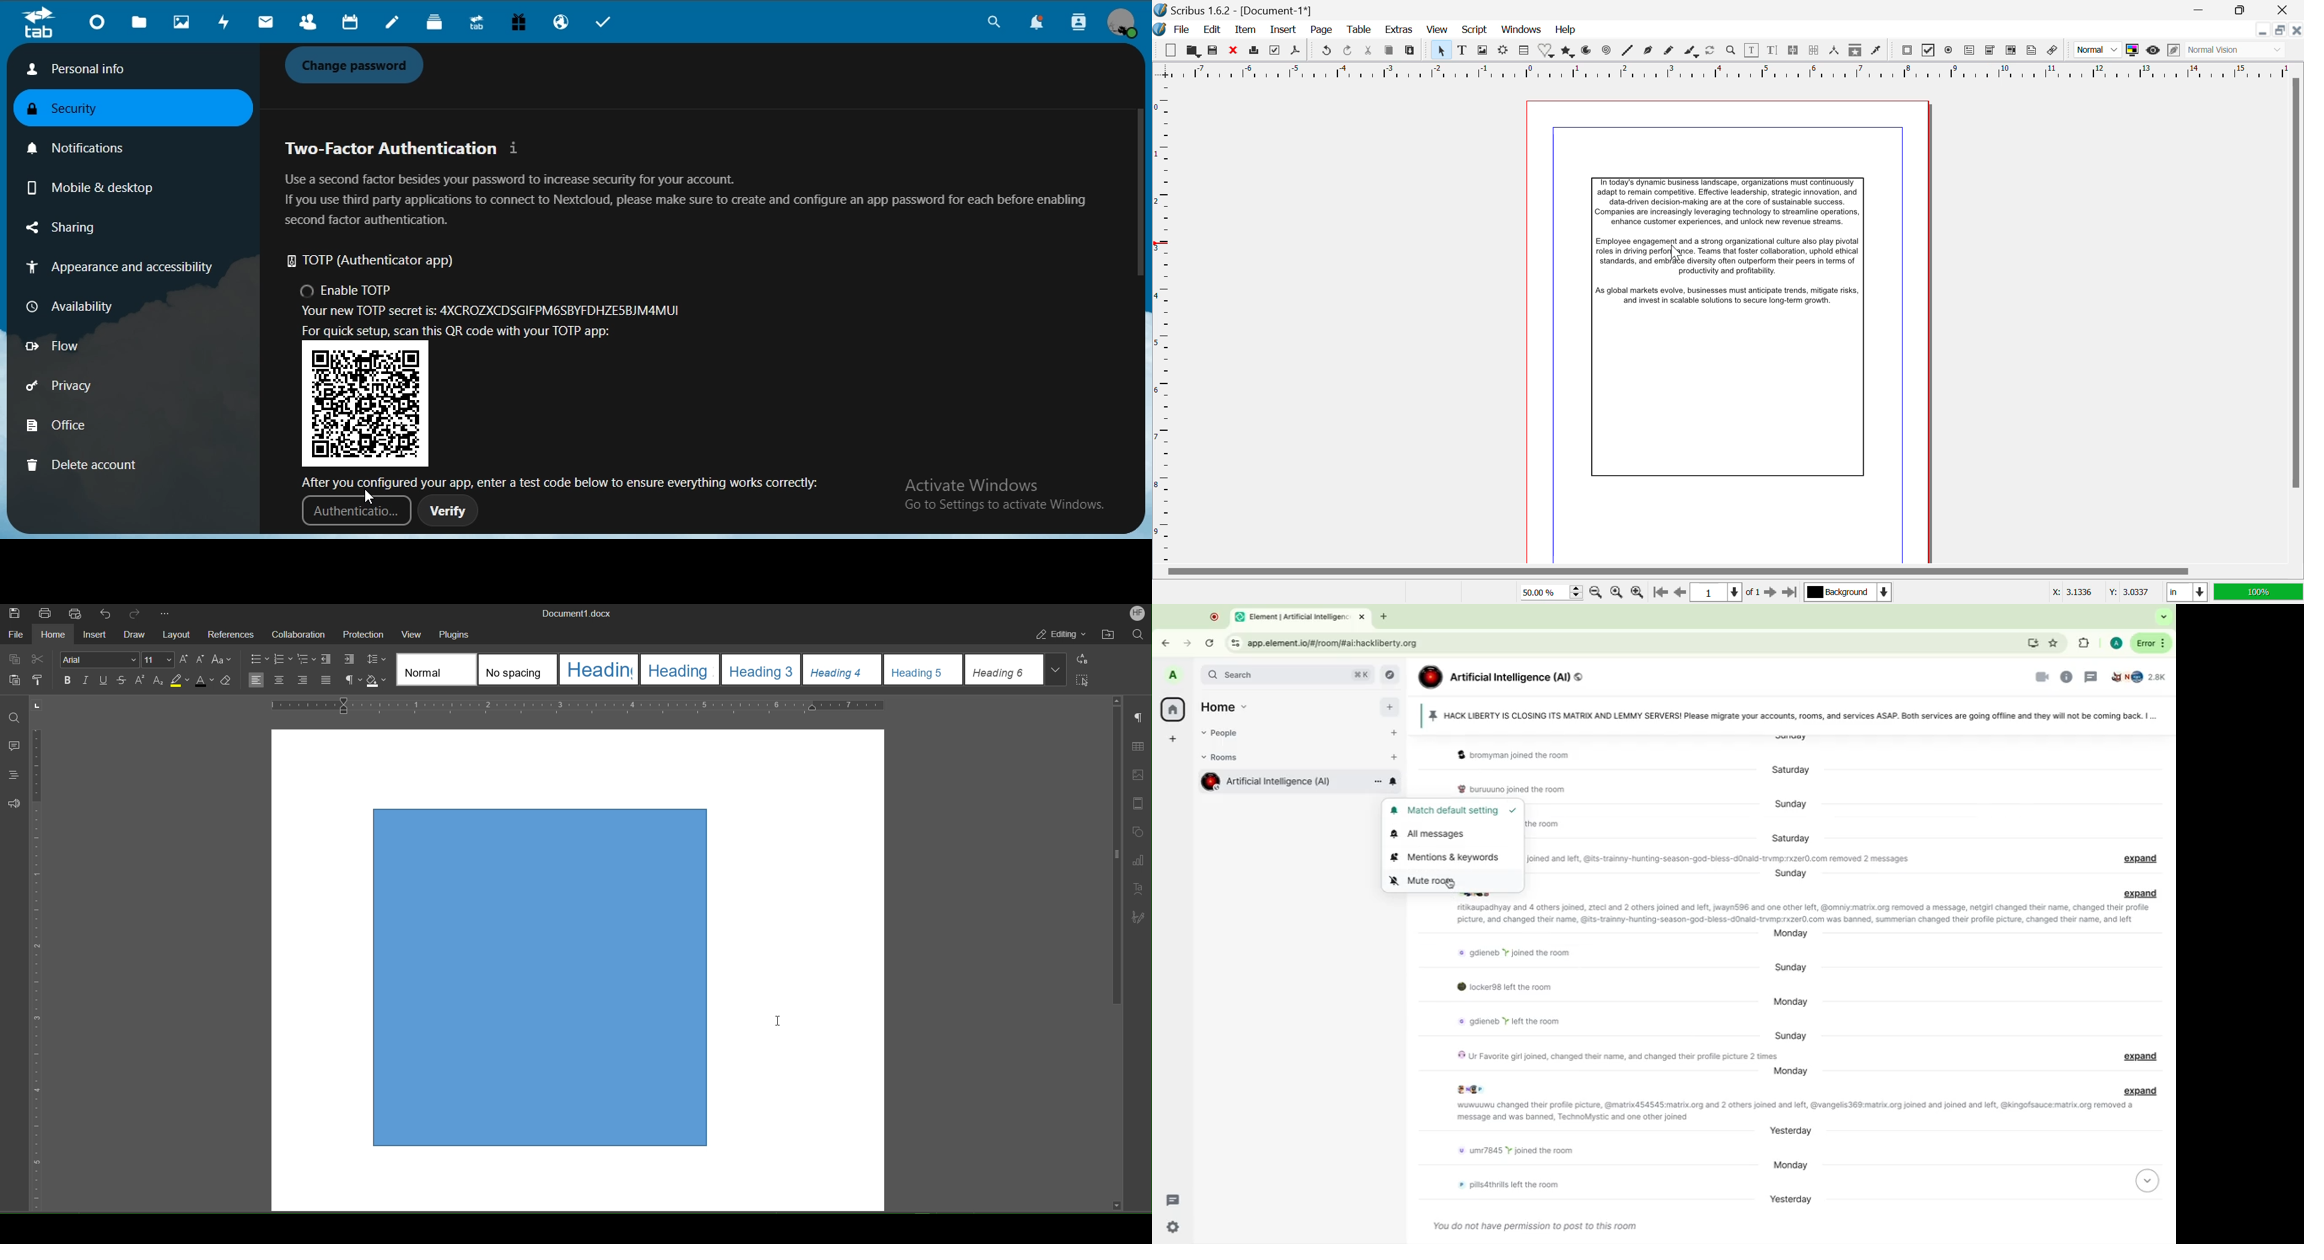 The height and width of the screenshot is (1260, 2324). Describe the element at coordinates (1139, 195) in the screenshot. I see `scroll bar` at that location.